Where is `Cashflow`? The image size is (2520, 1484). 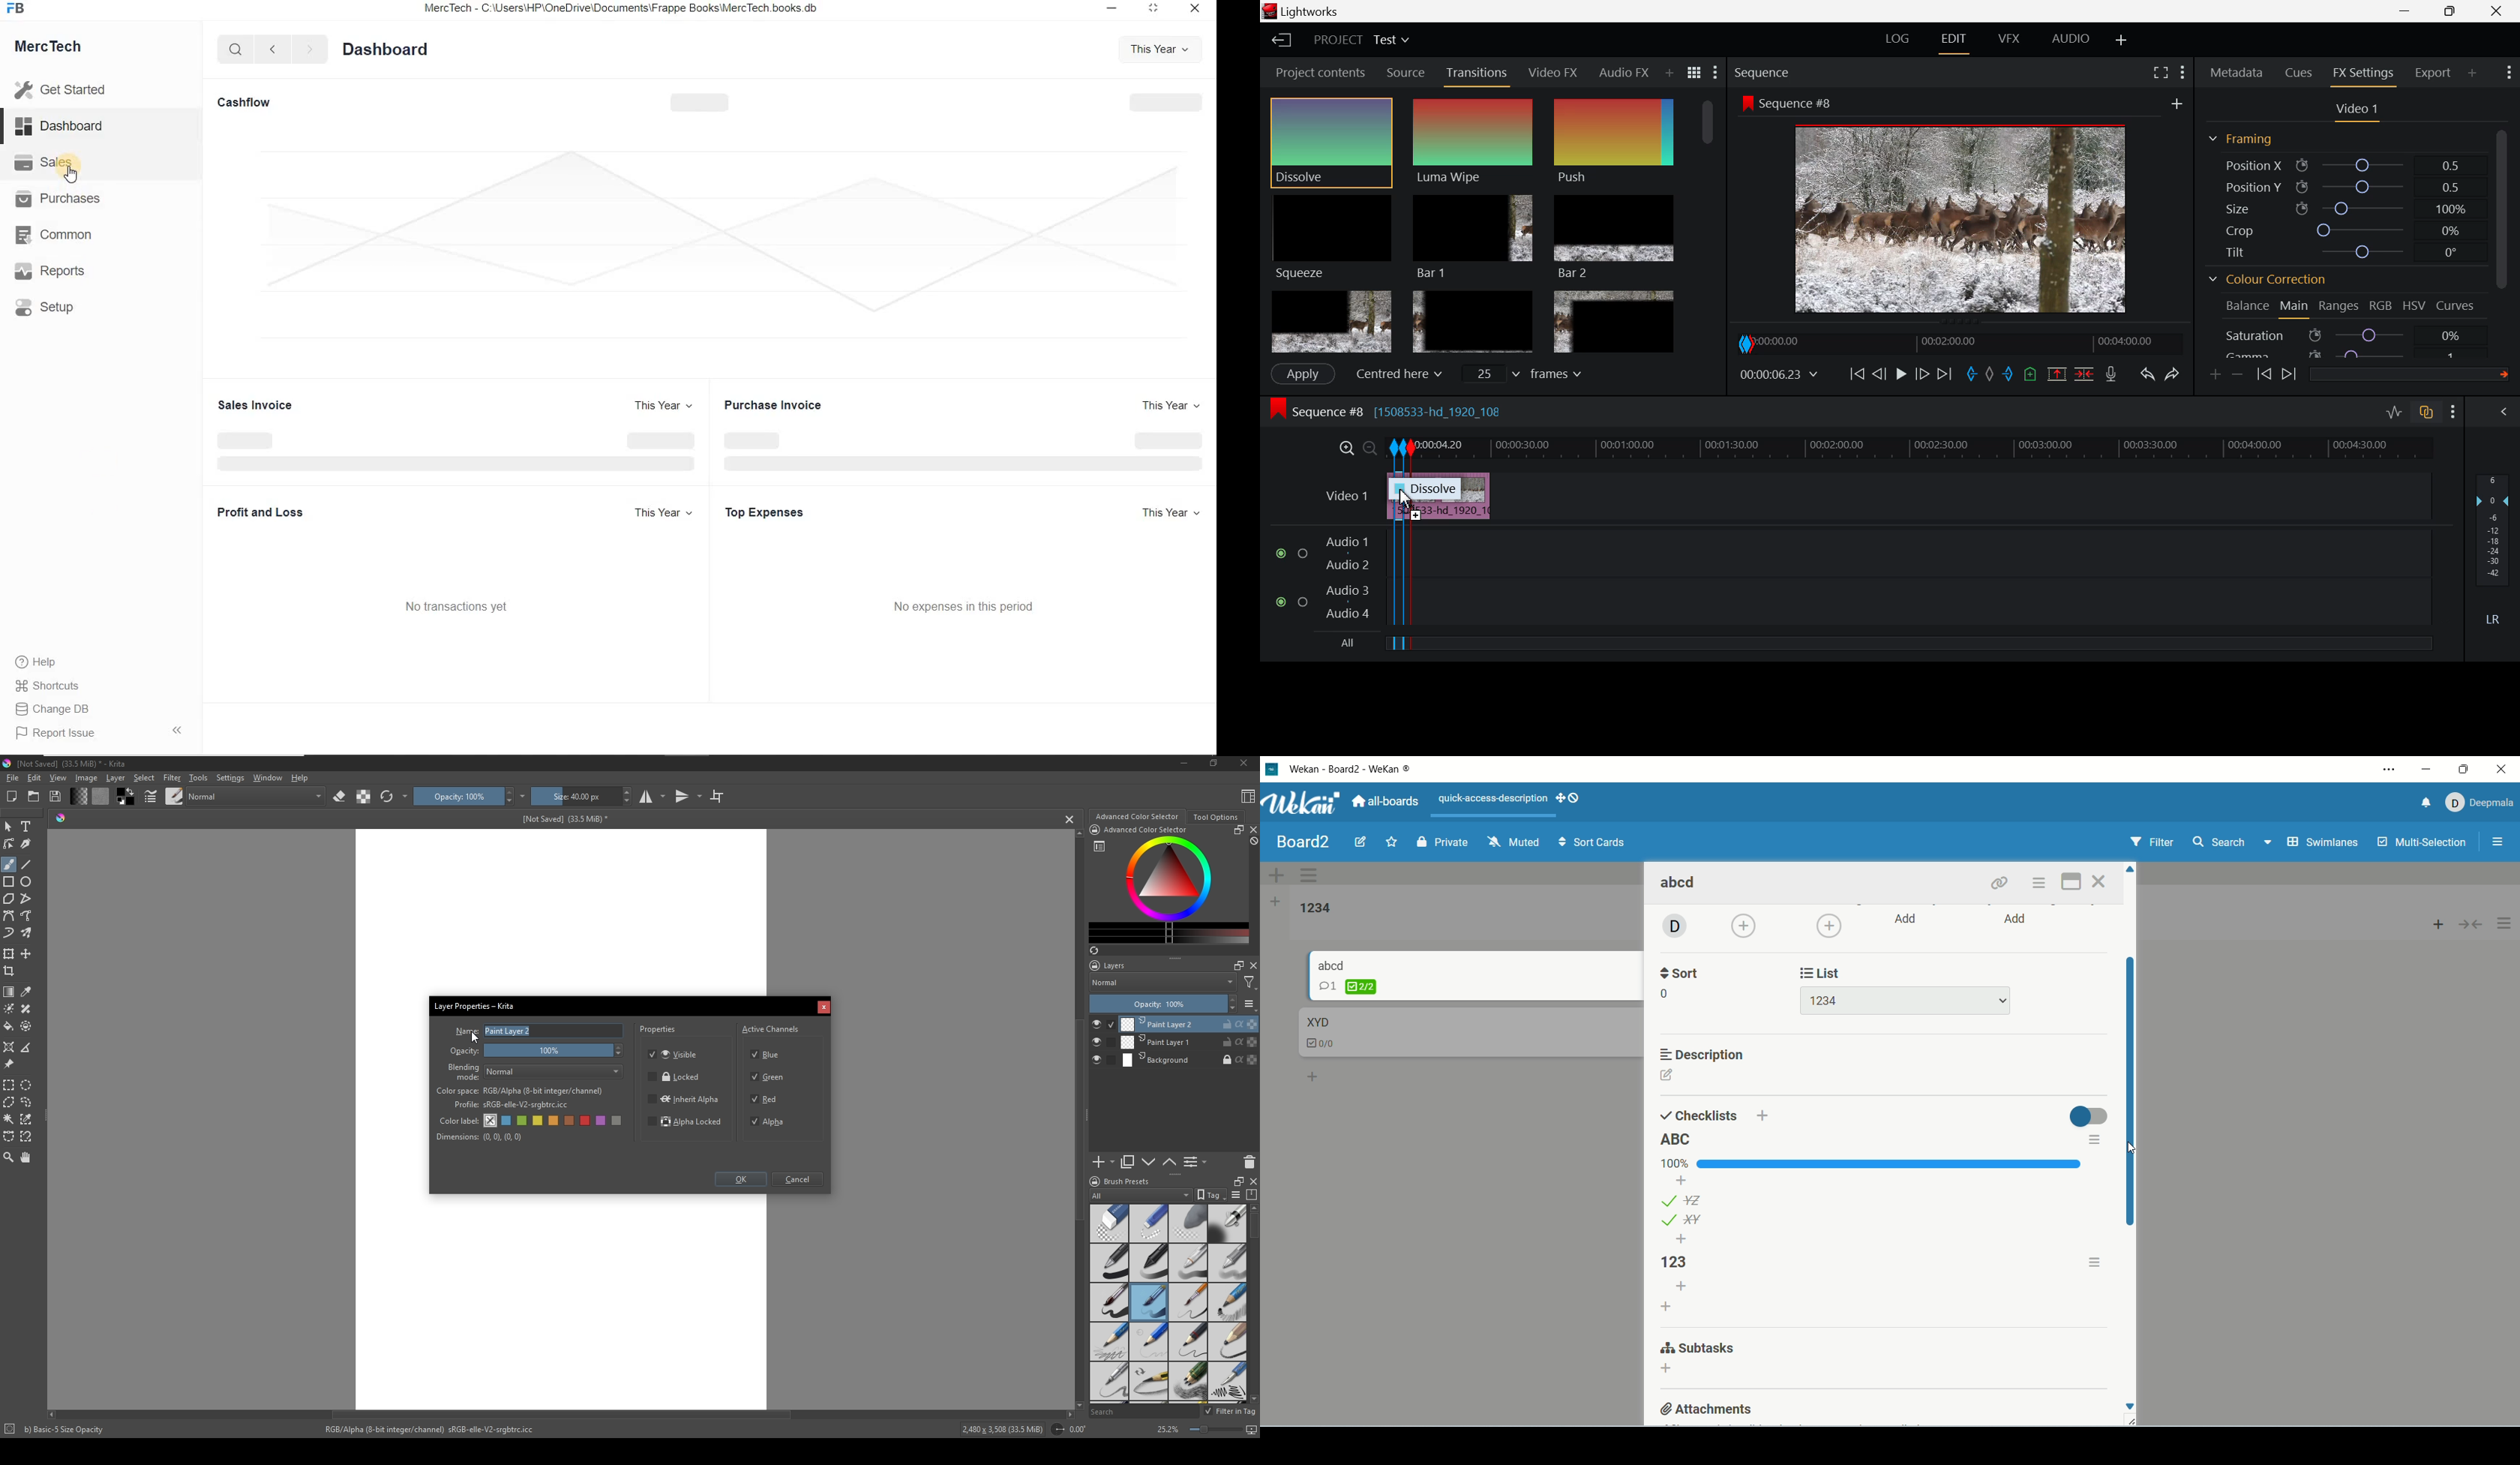
Cashflow is located at coordinates (252, 102).